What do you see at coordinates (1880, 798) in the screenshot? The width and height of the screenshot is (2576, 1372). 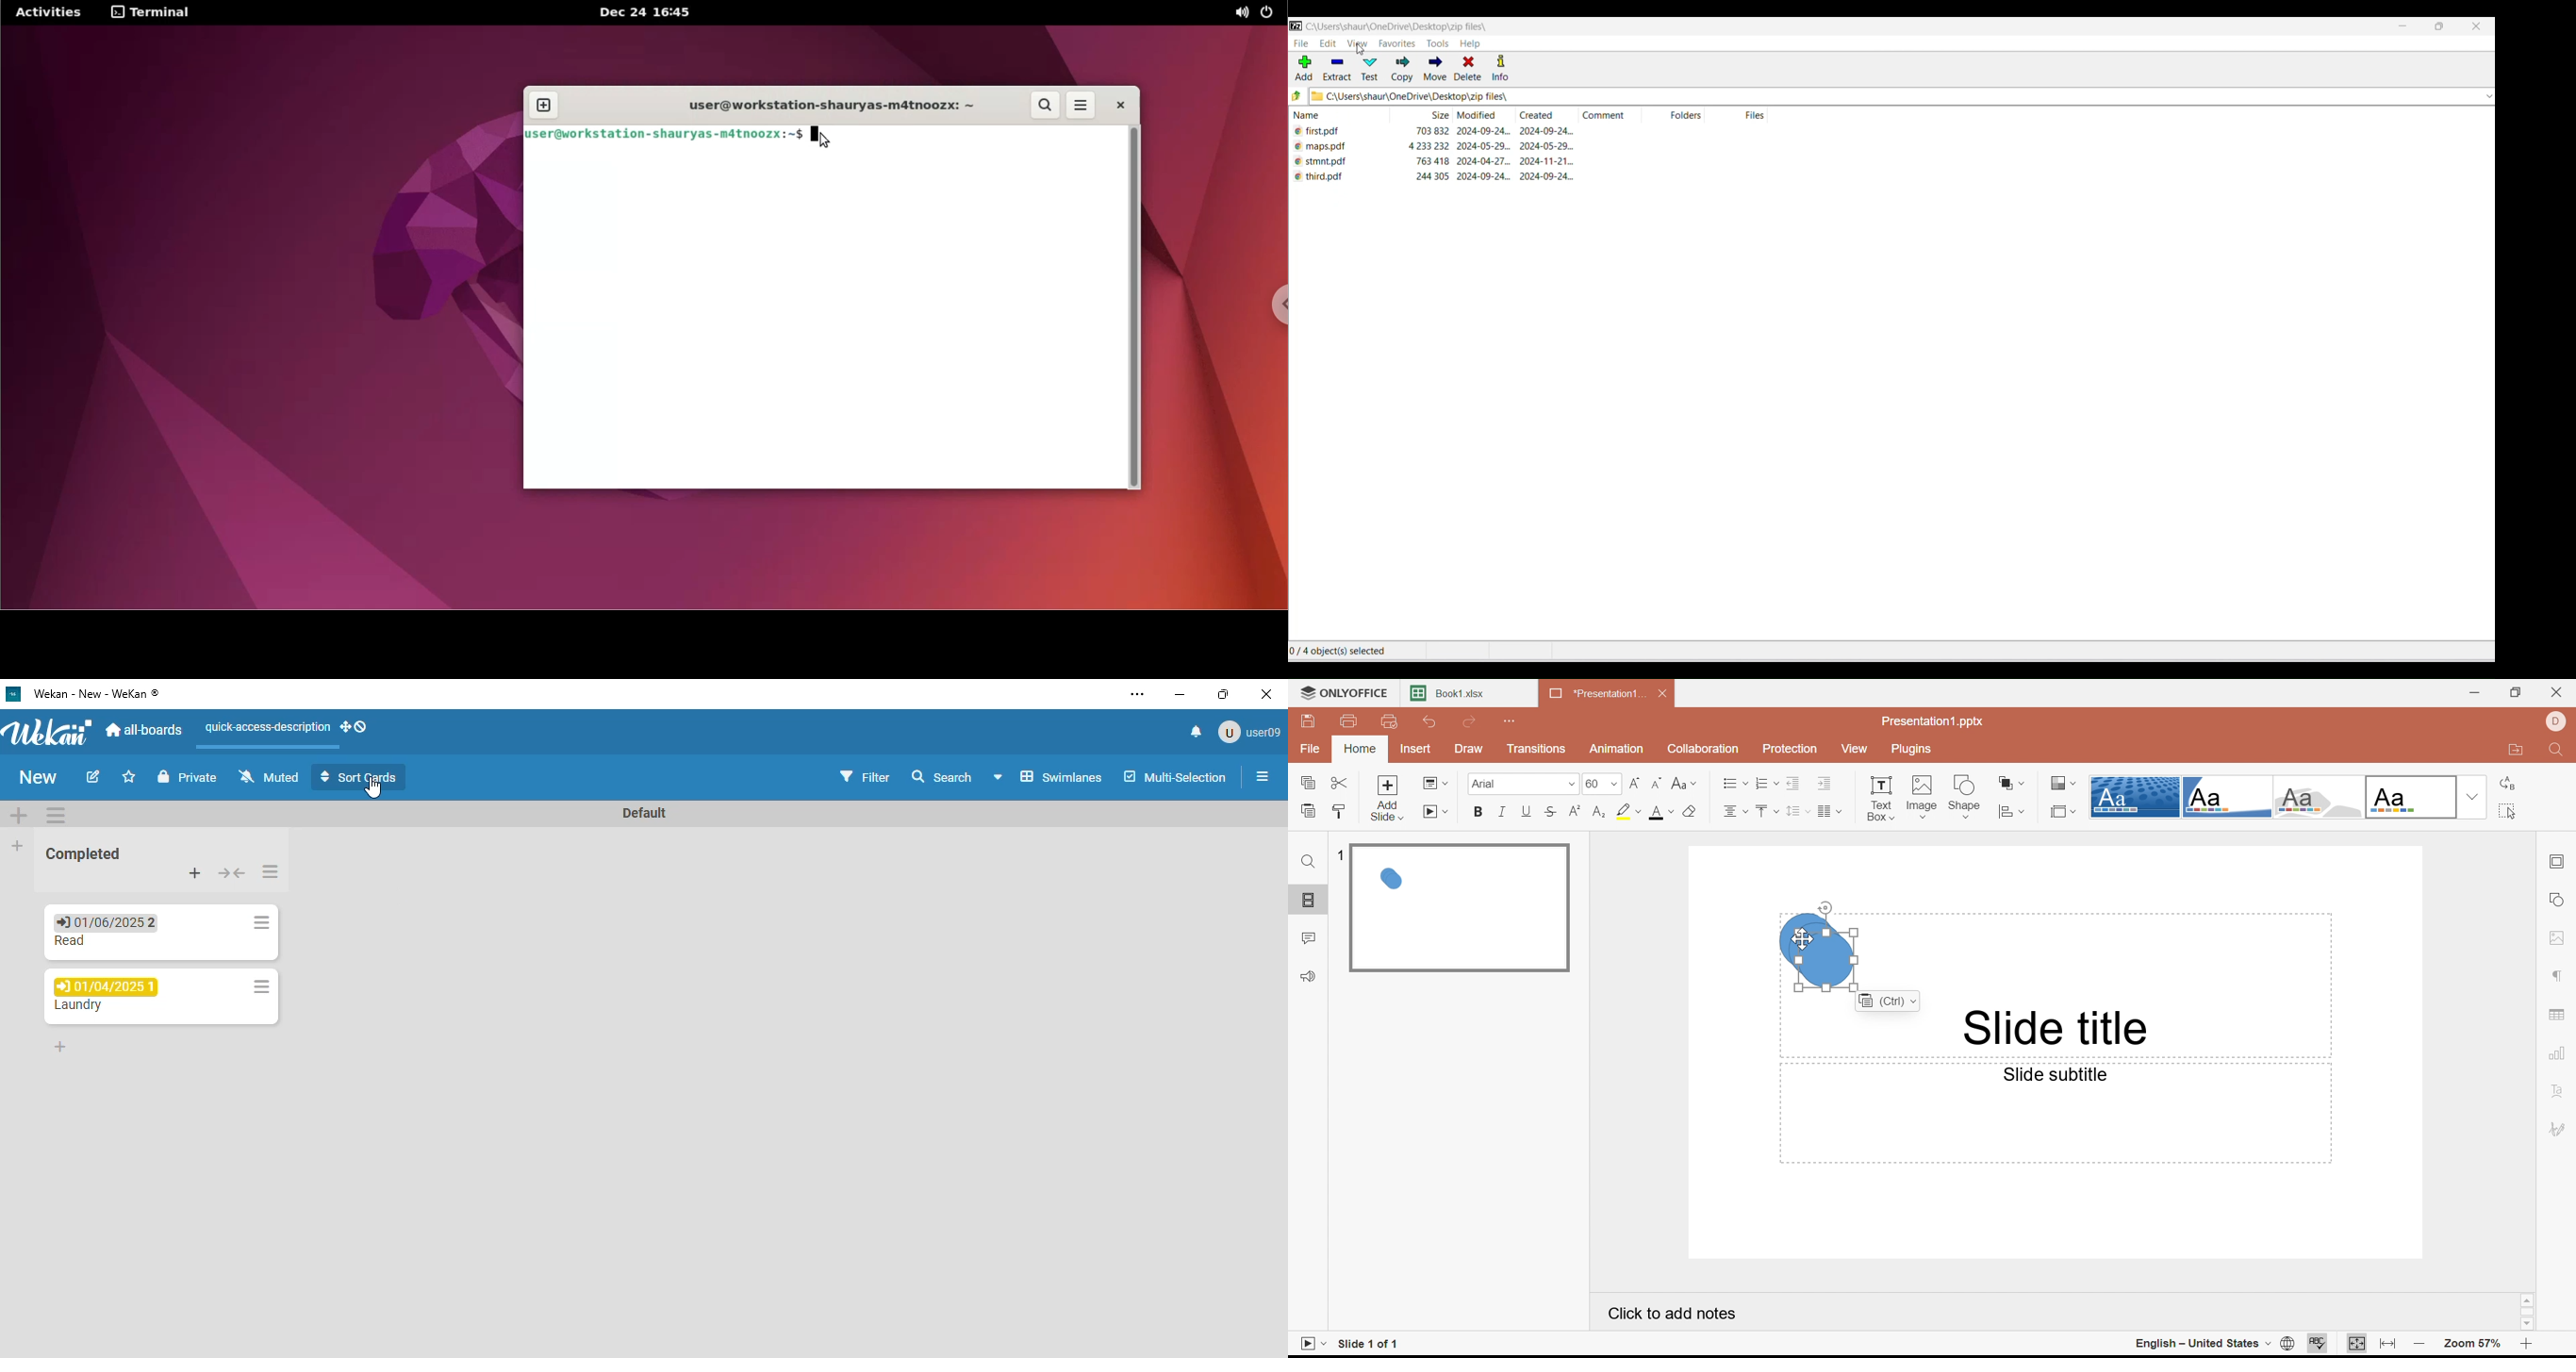 I see `Text box` at bounding box center [1880, 798].